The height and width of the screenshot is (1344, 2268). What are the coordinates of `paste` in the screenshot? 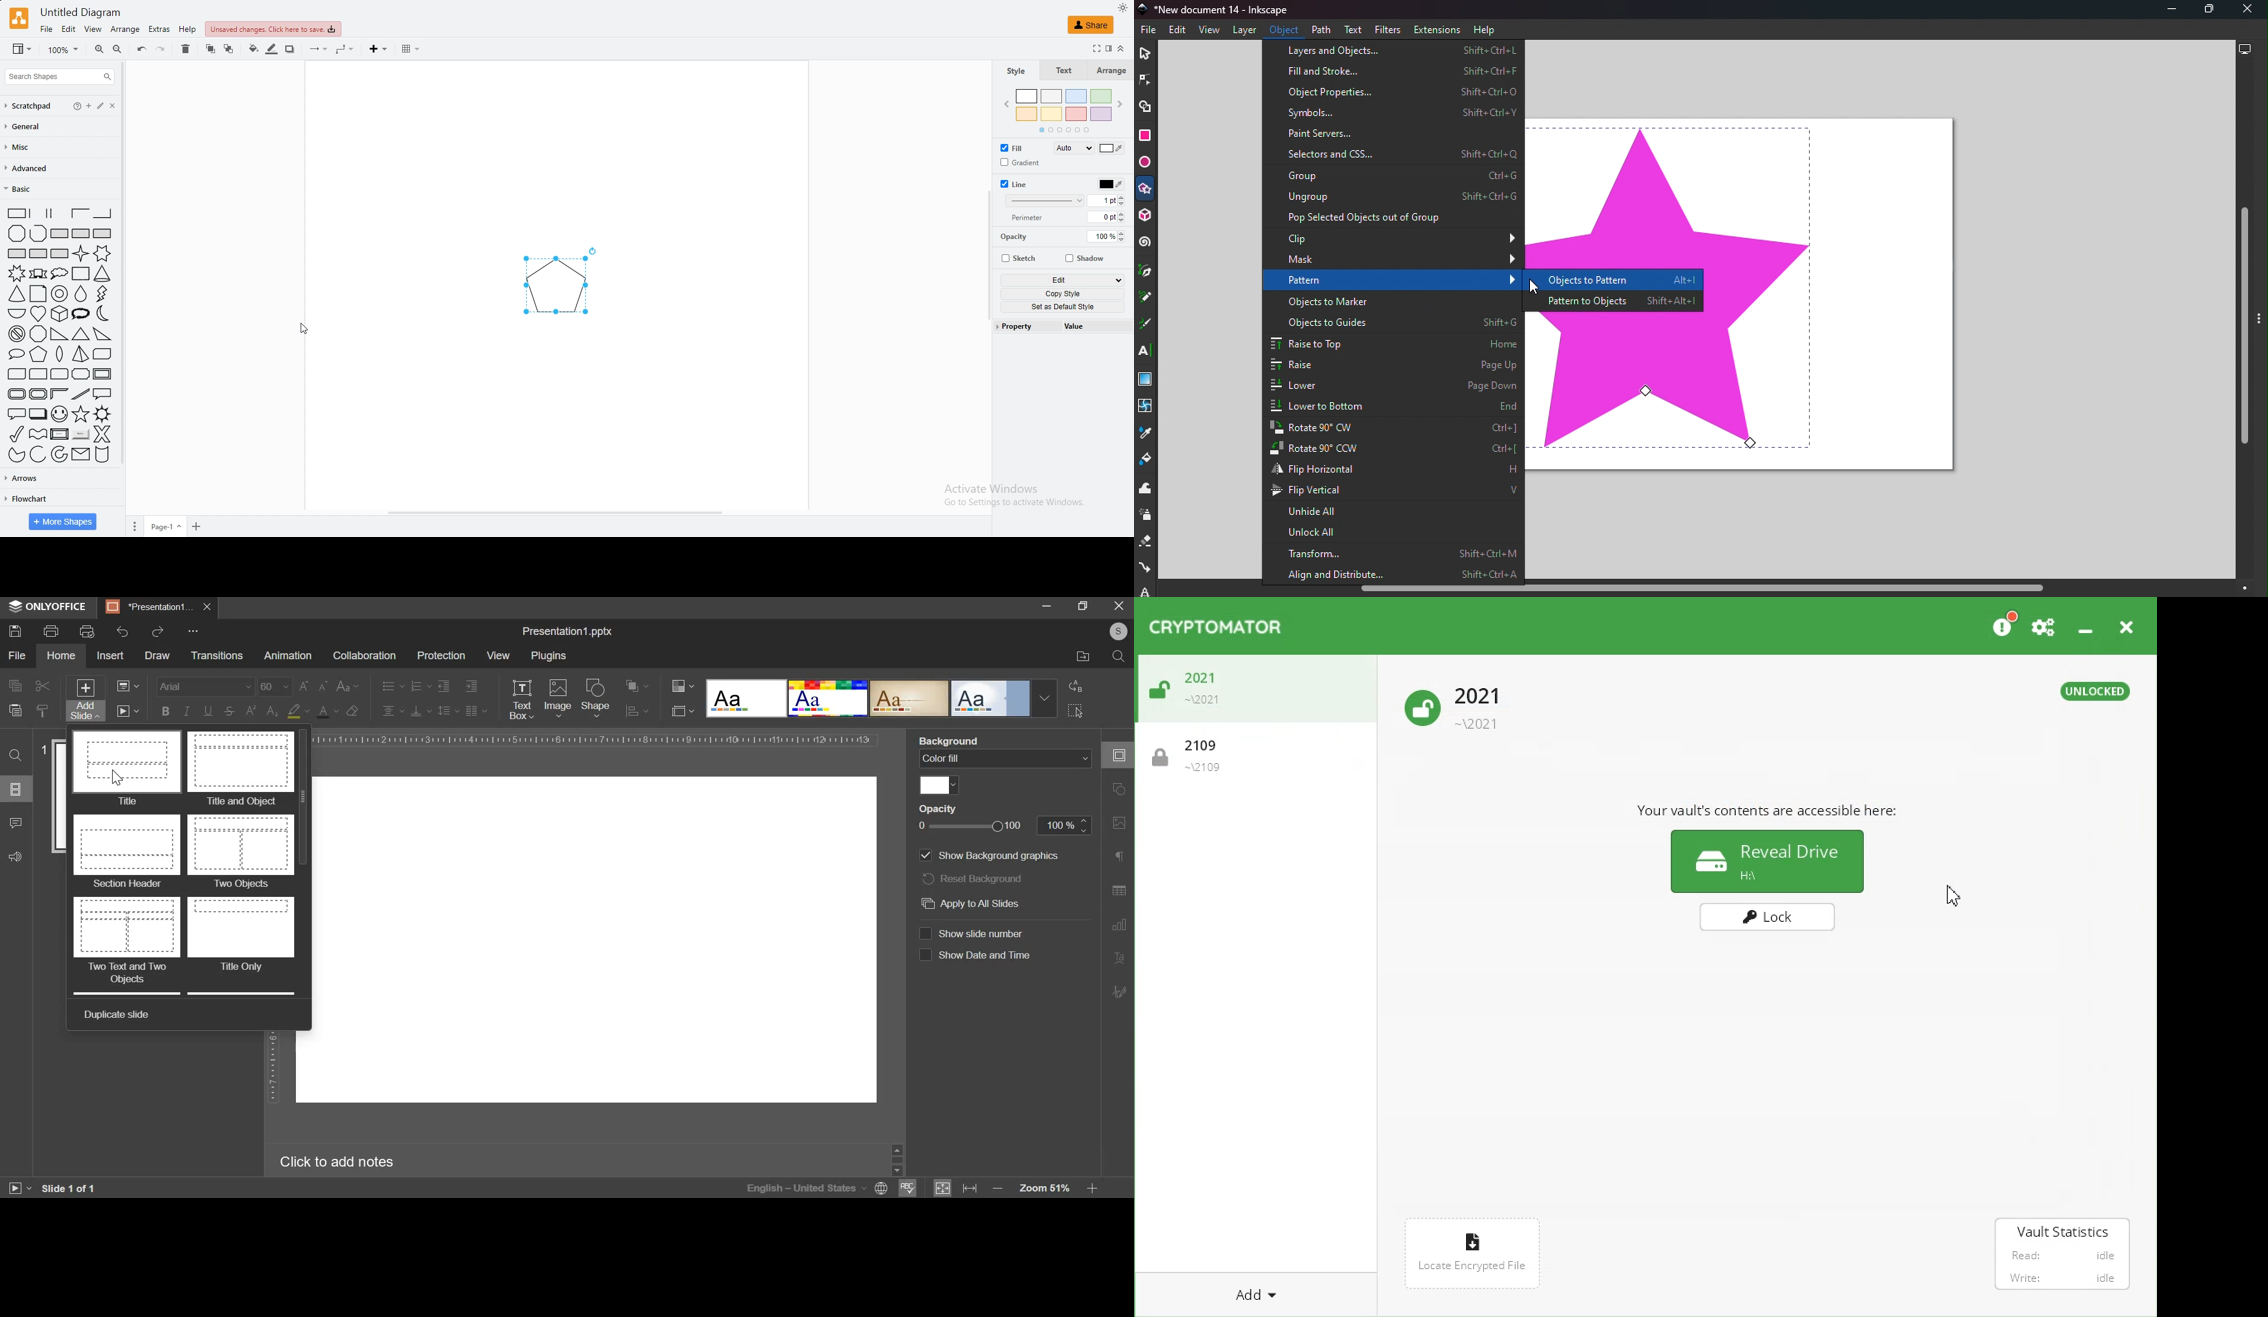 It's located at (14, 709).